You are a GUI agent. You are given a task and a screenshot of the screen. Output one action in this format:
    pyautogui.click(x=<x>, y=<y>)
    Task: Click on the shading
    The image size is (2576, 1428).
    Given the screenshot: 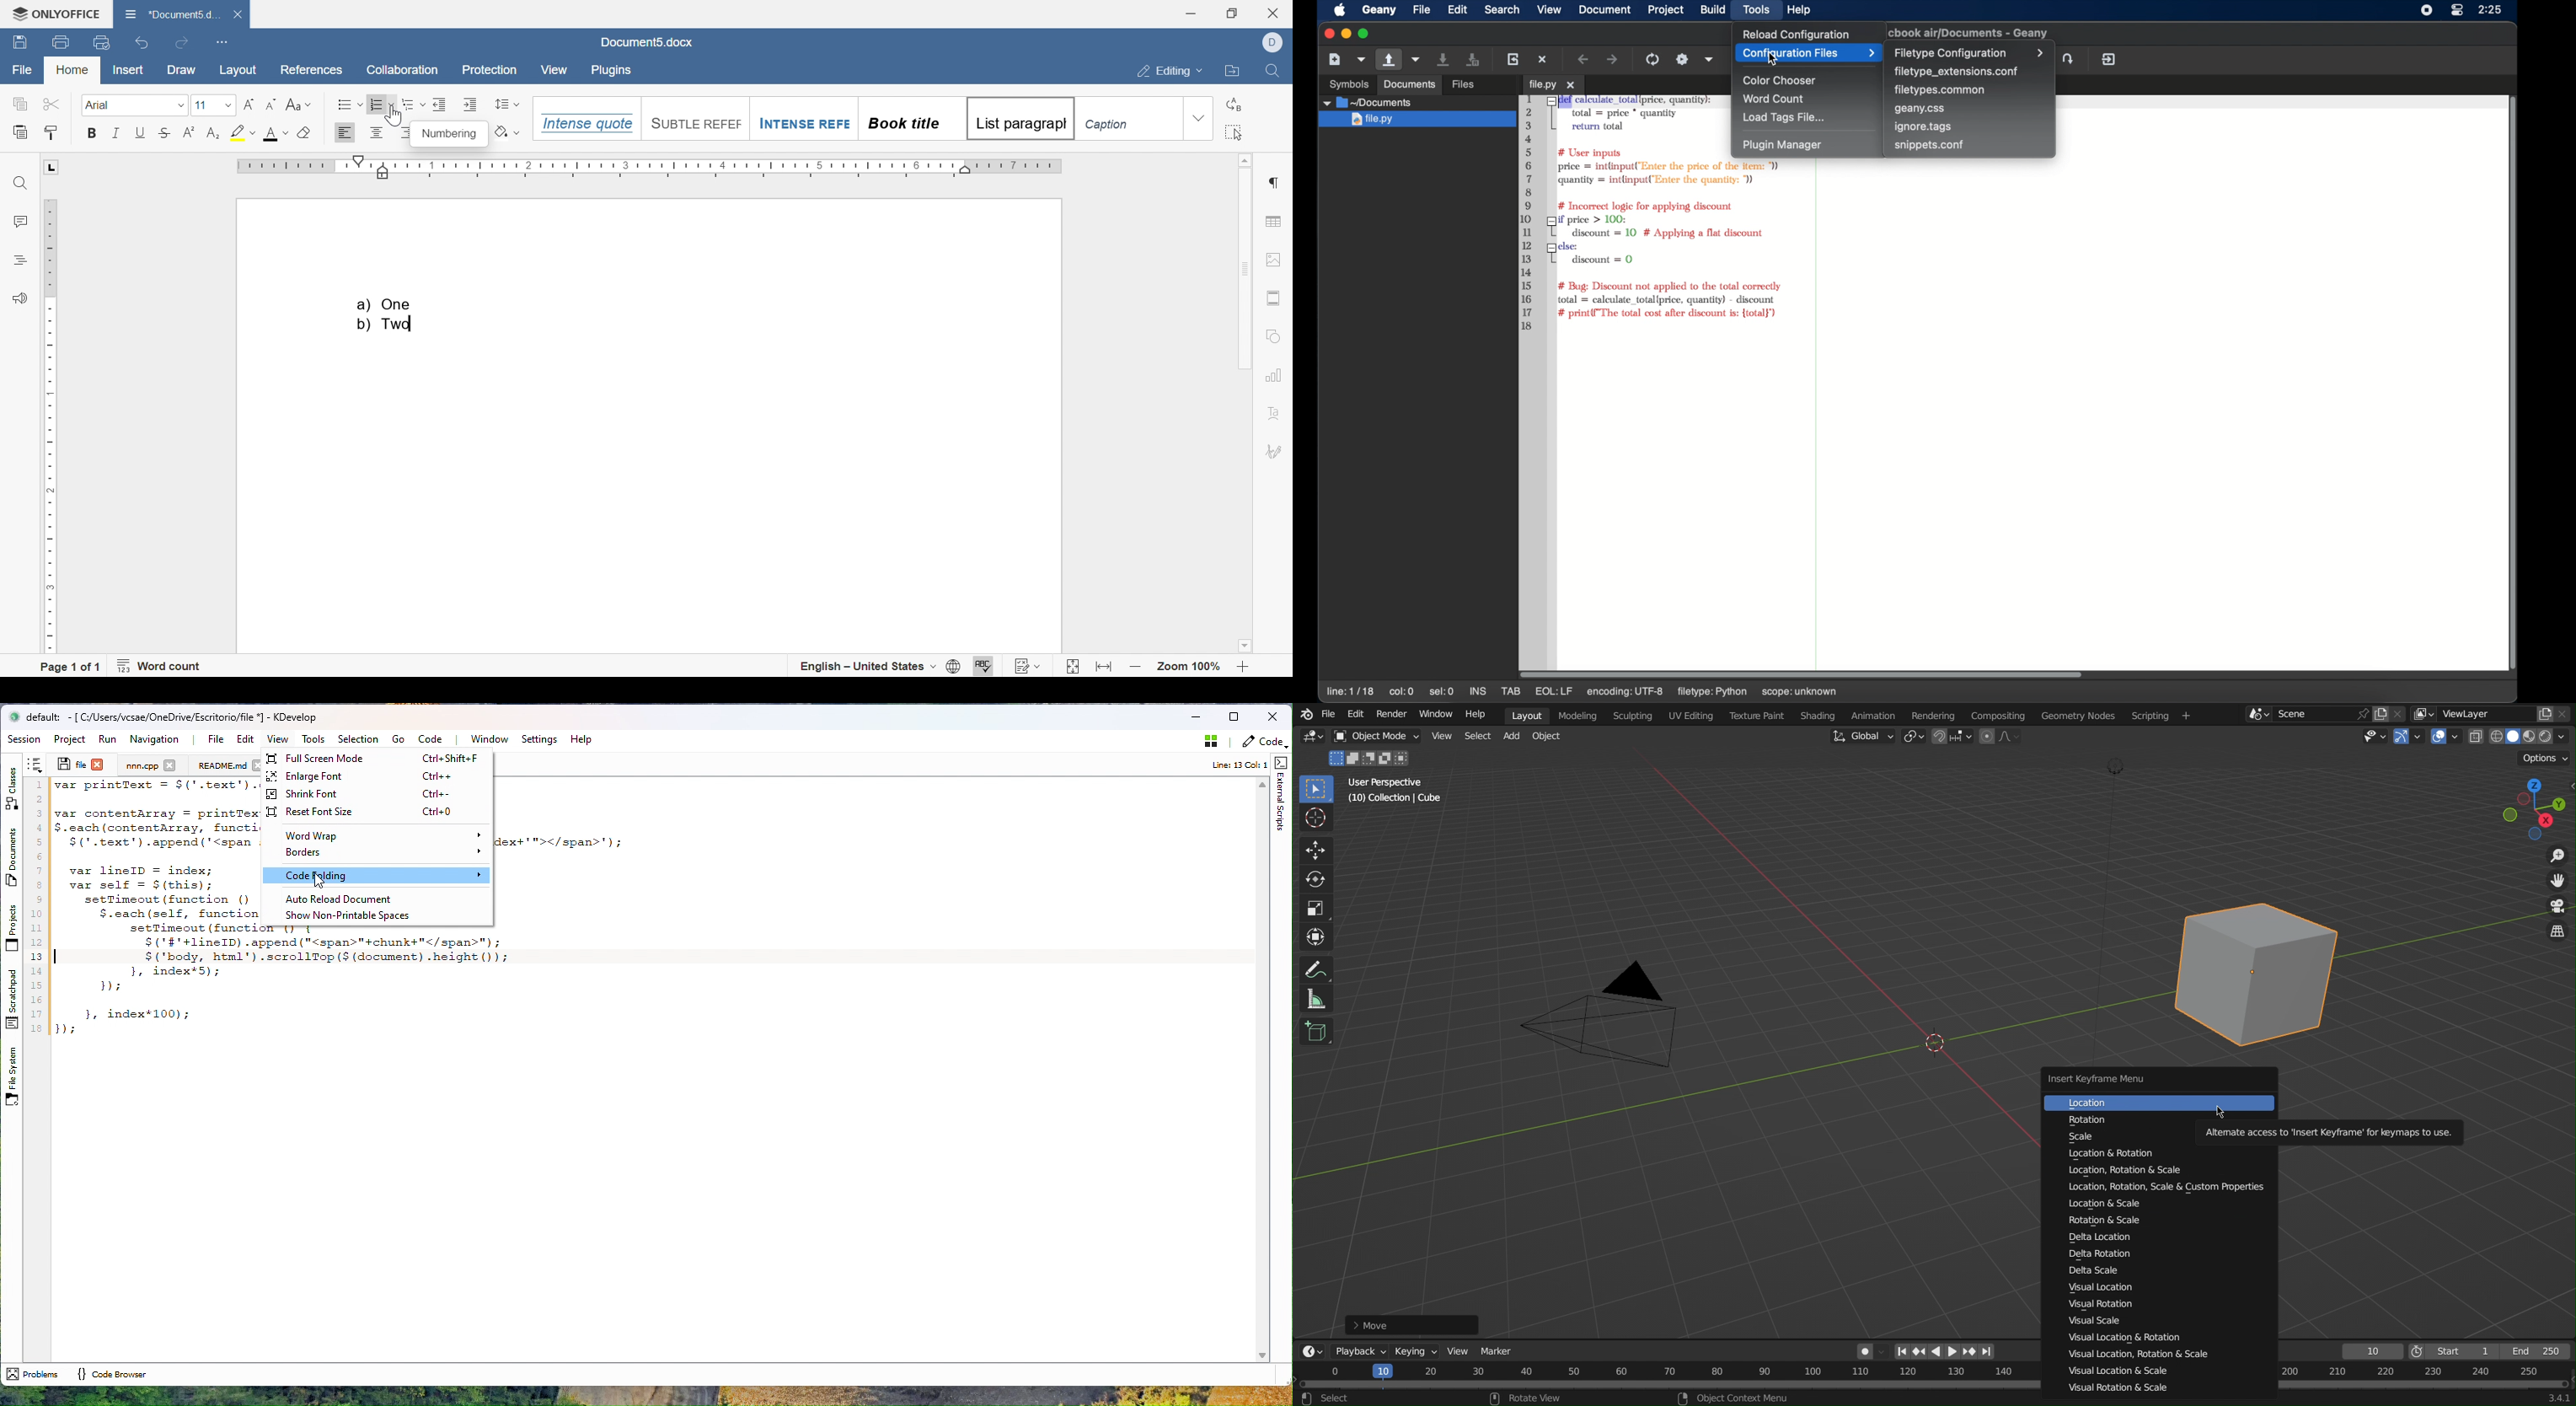 What is the action you would take?
    pyautogui.click(x=508, y=131)
    